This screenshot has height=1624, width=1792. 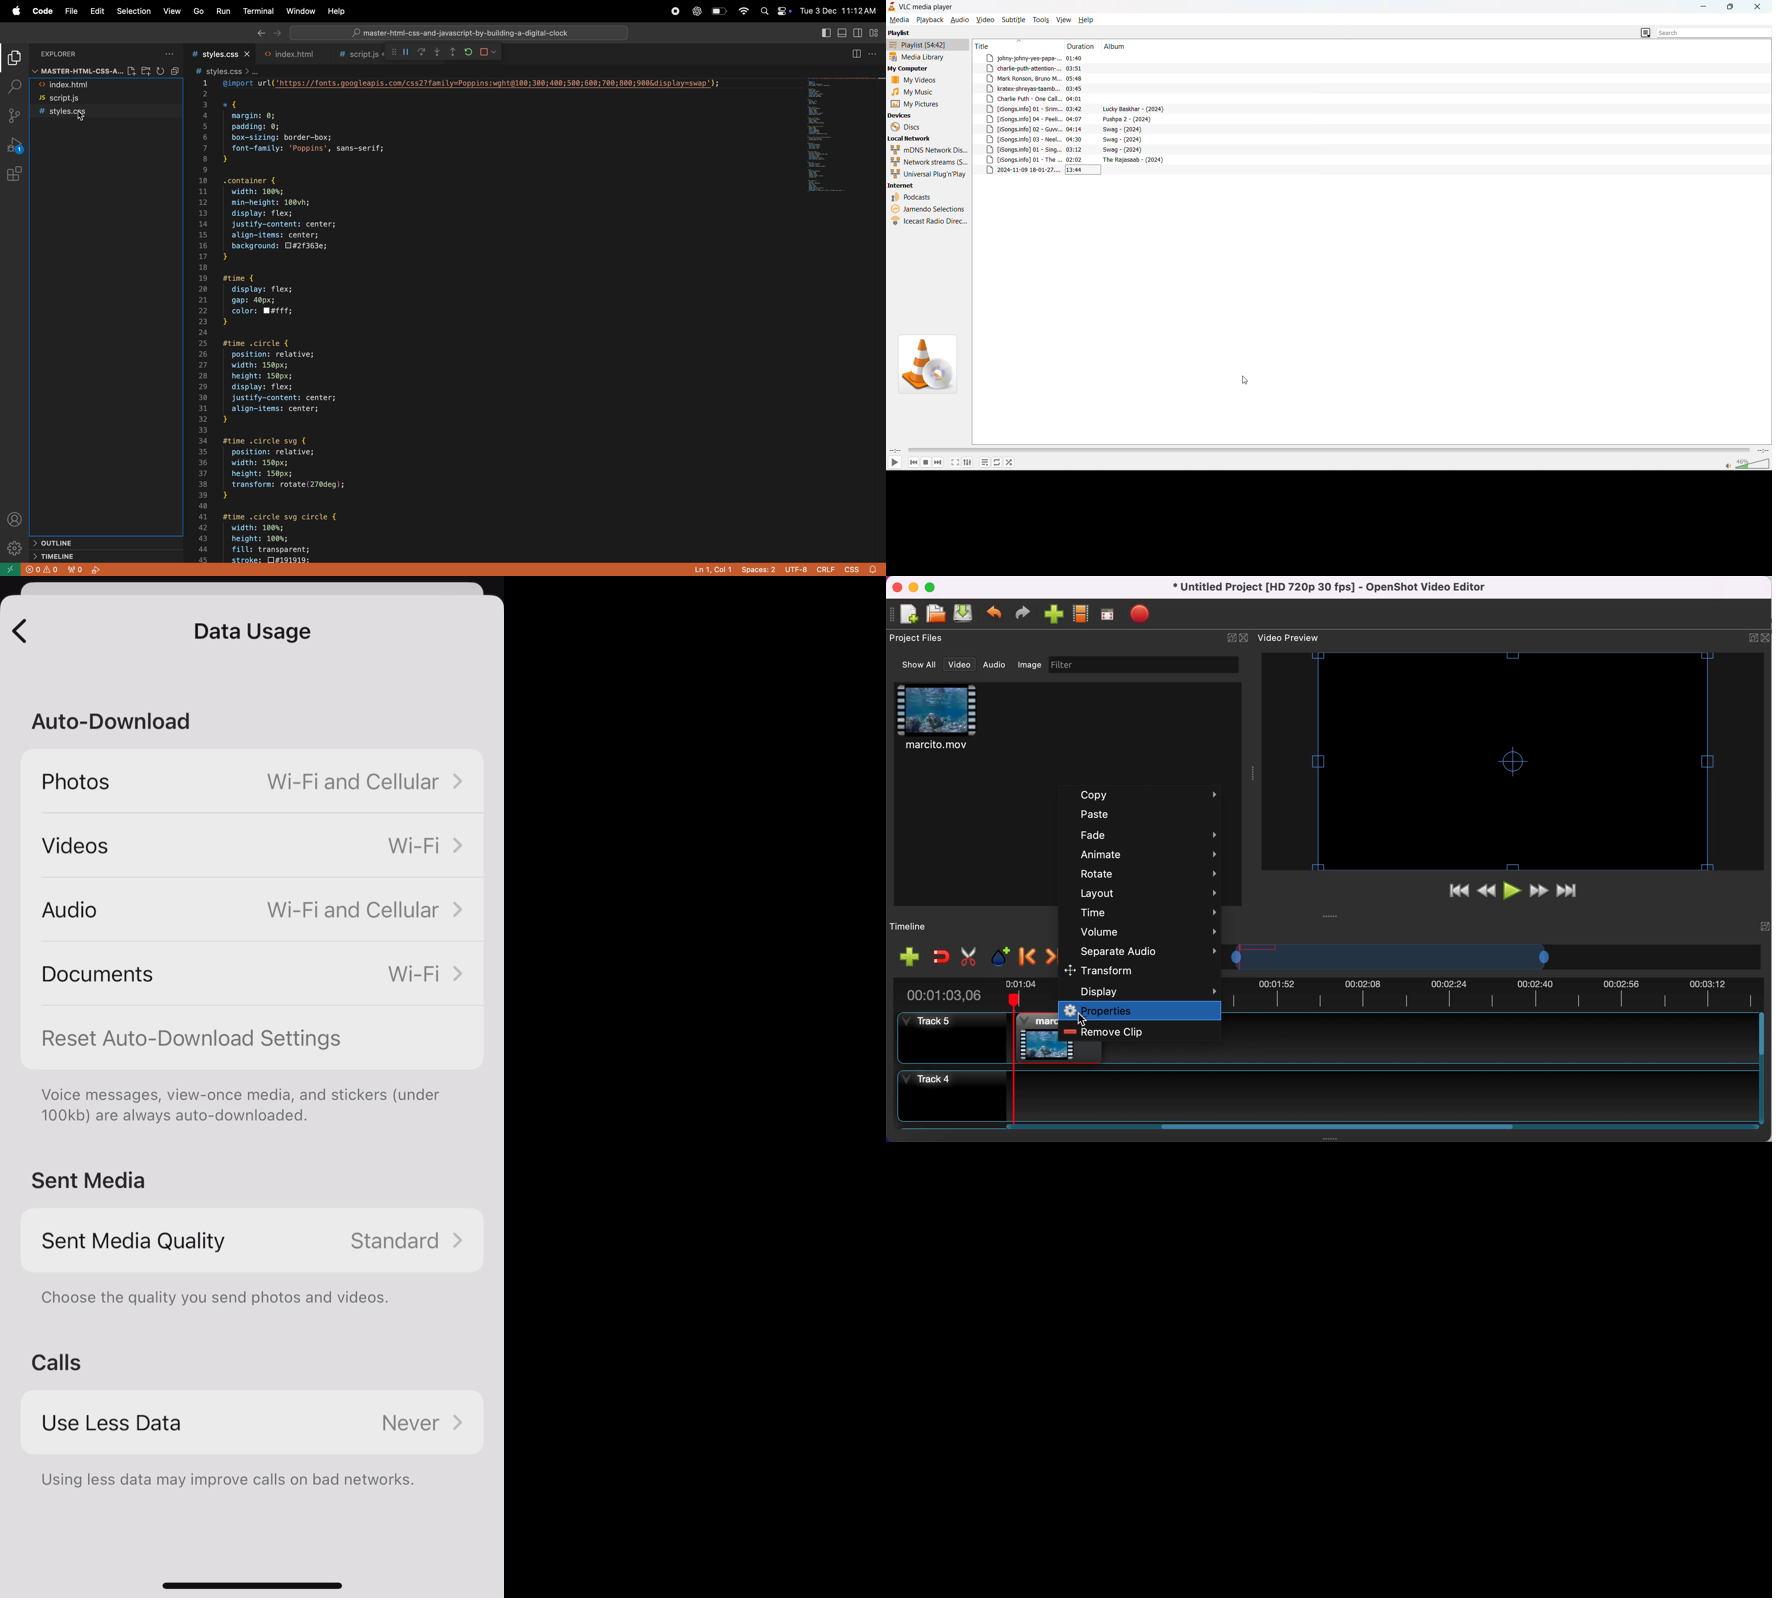 I want to click on Reset Auto-Download Settings, so click(x=188, y=1040).